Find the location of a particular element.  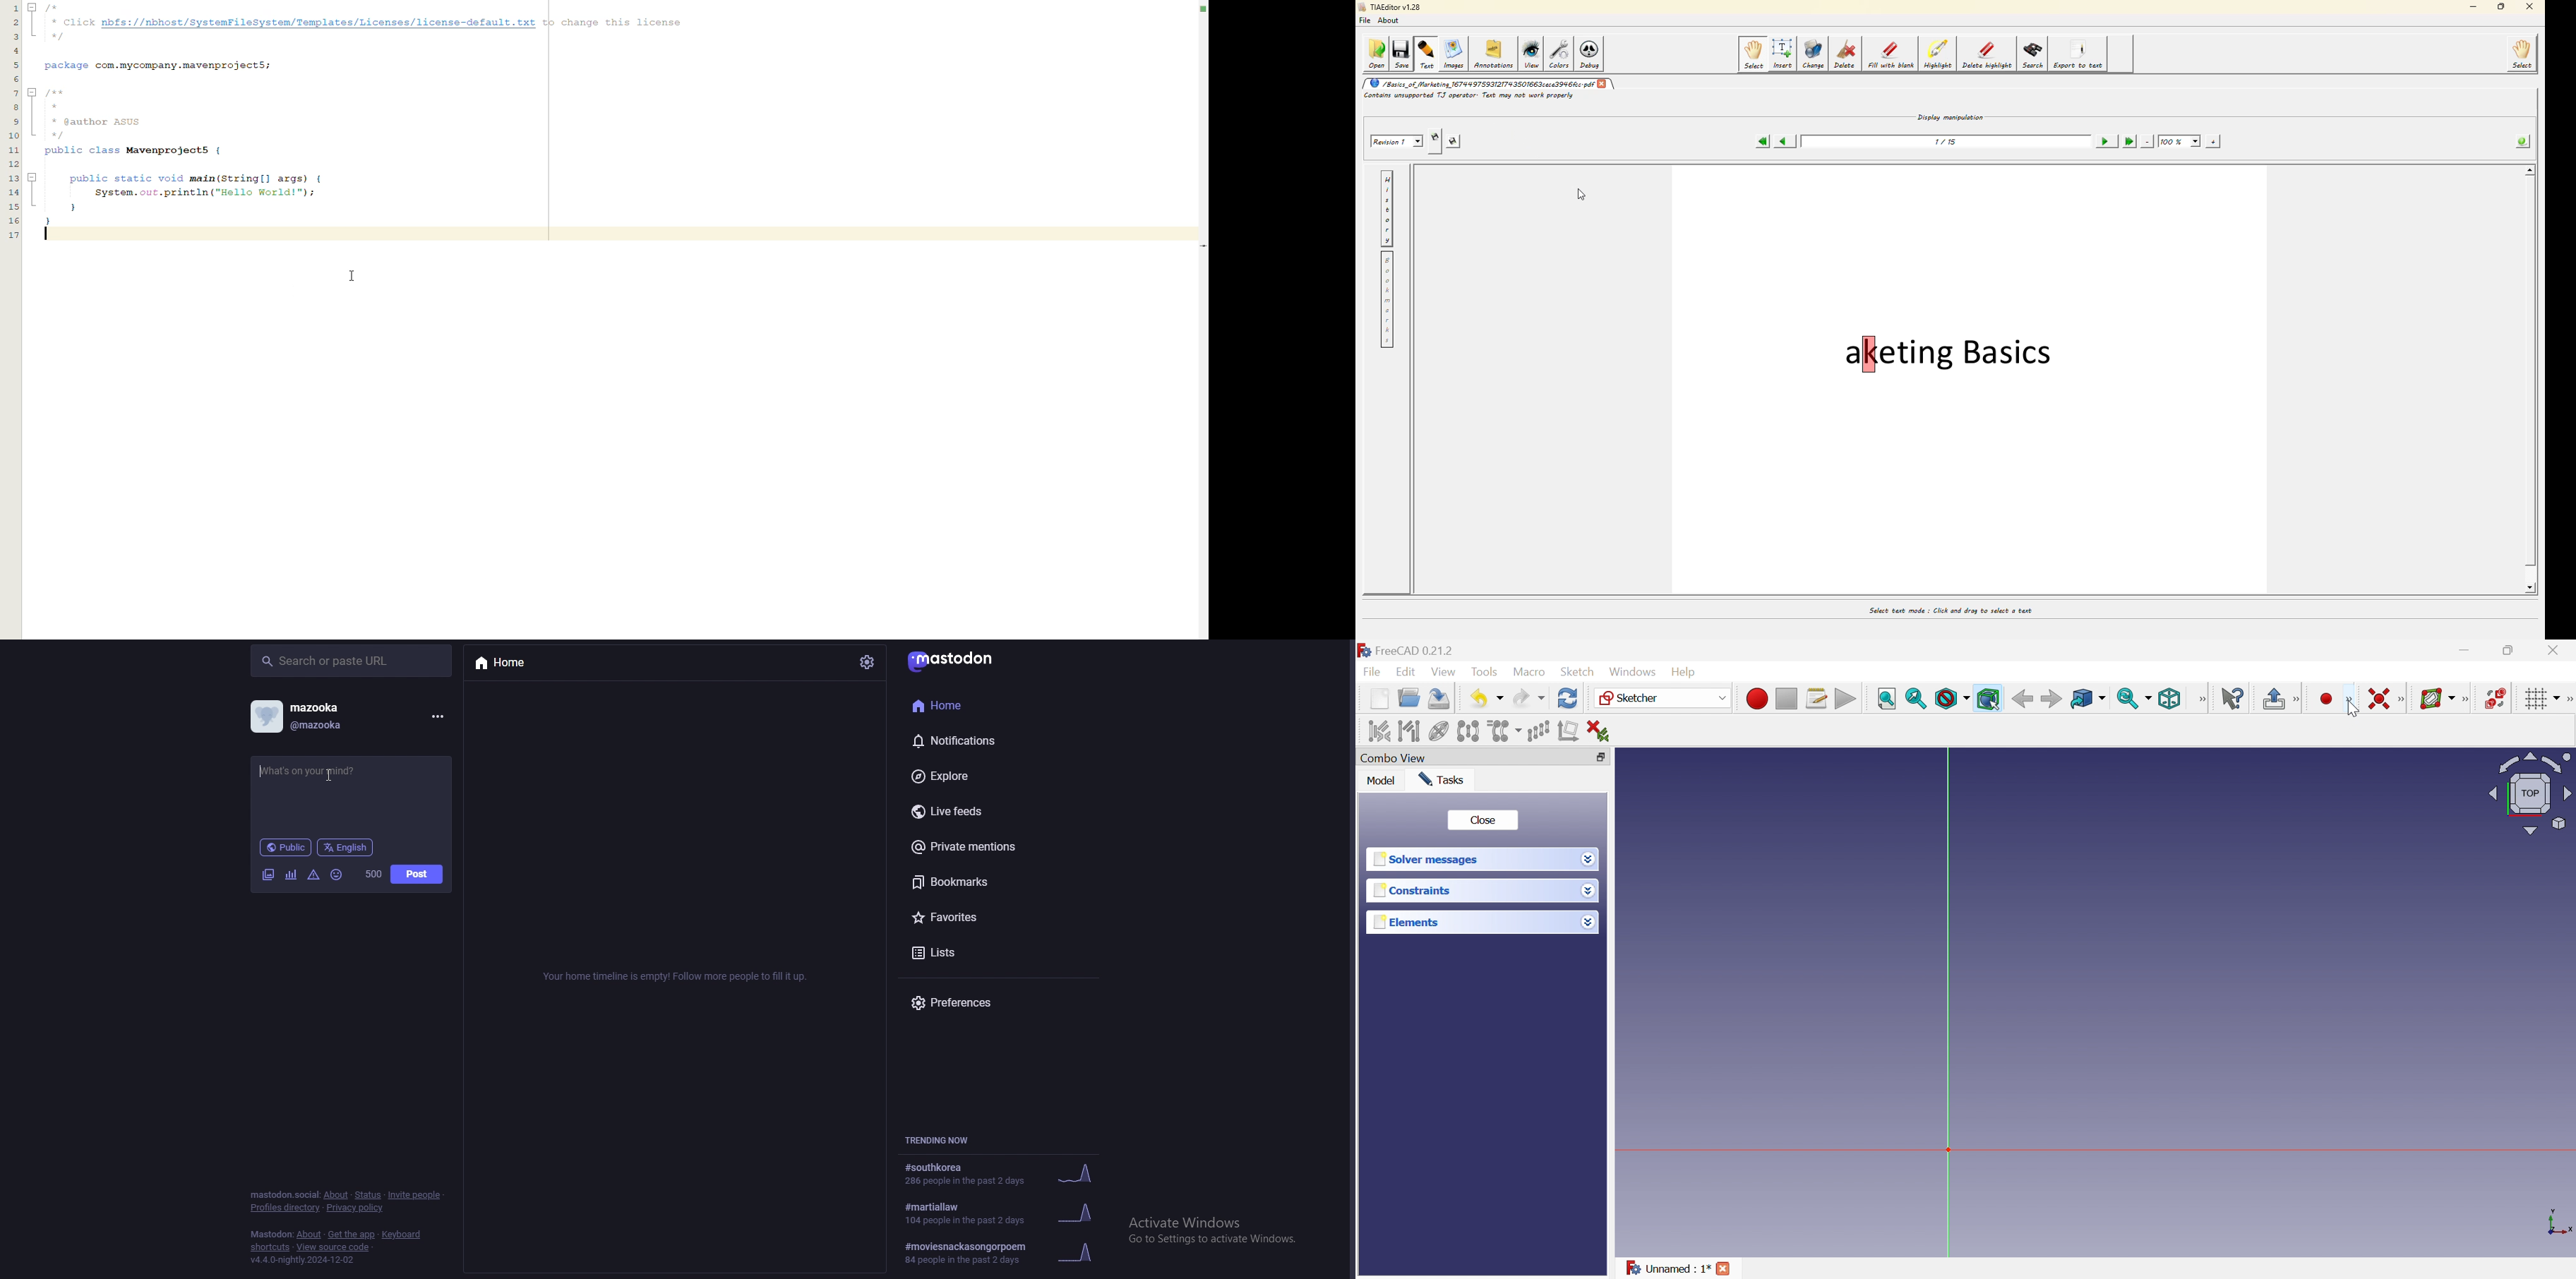

settings is located at coordinates (868, 661).